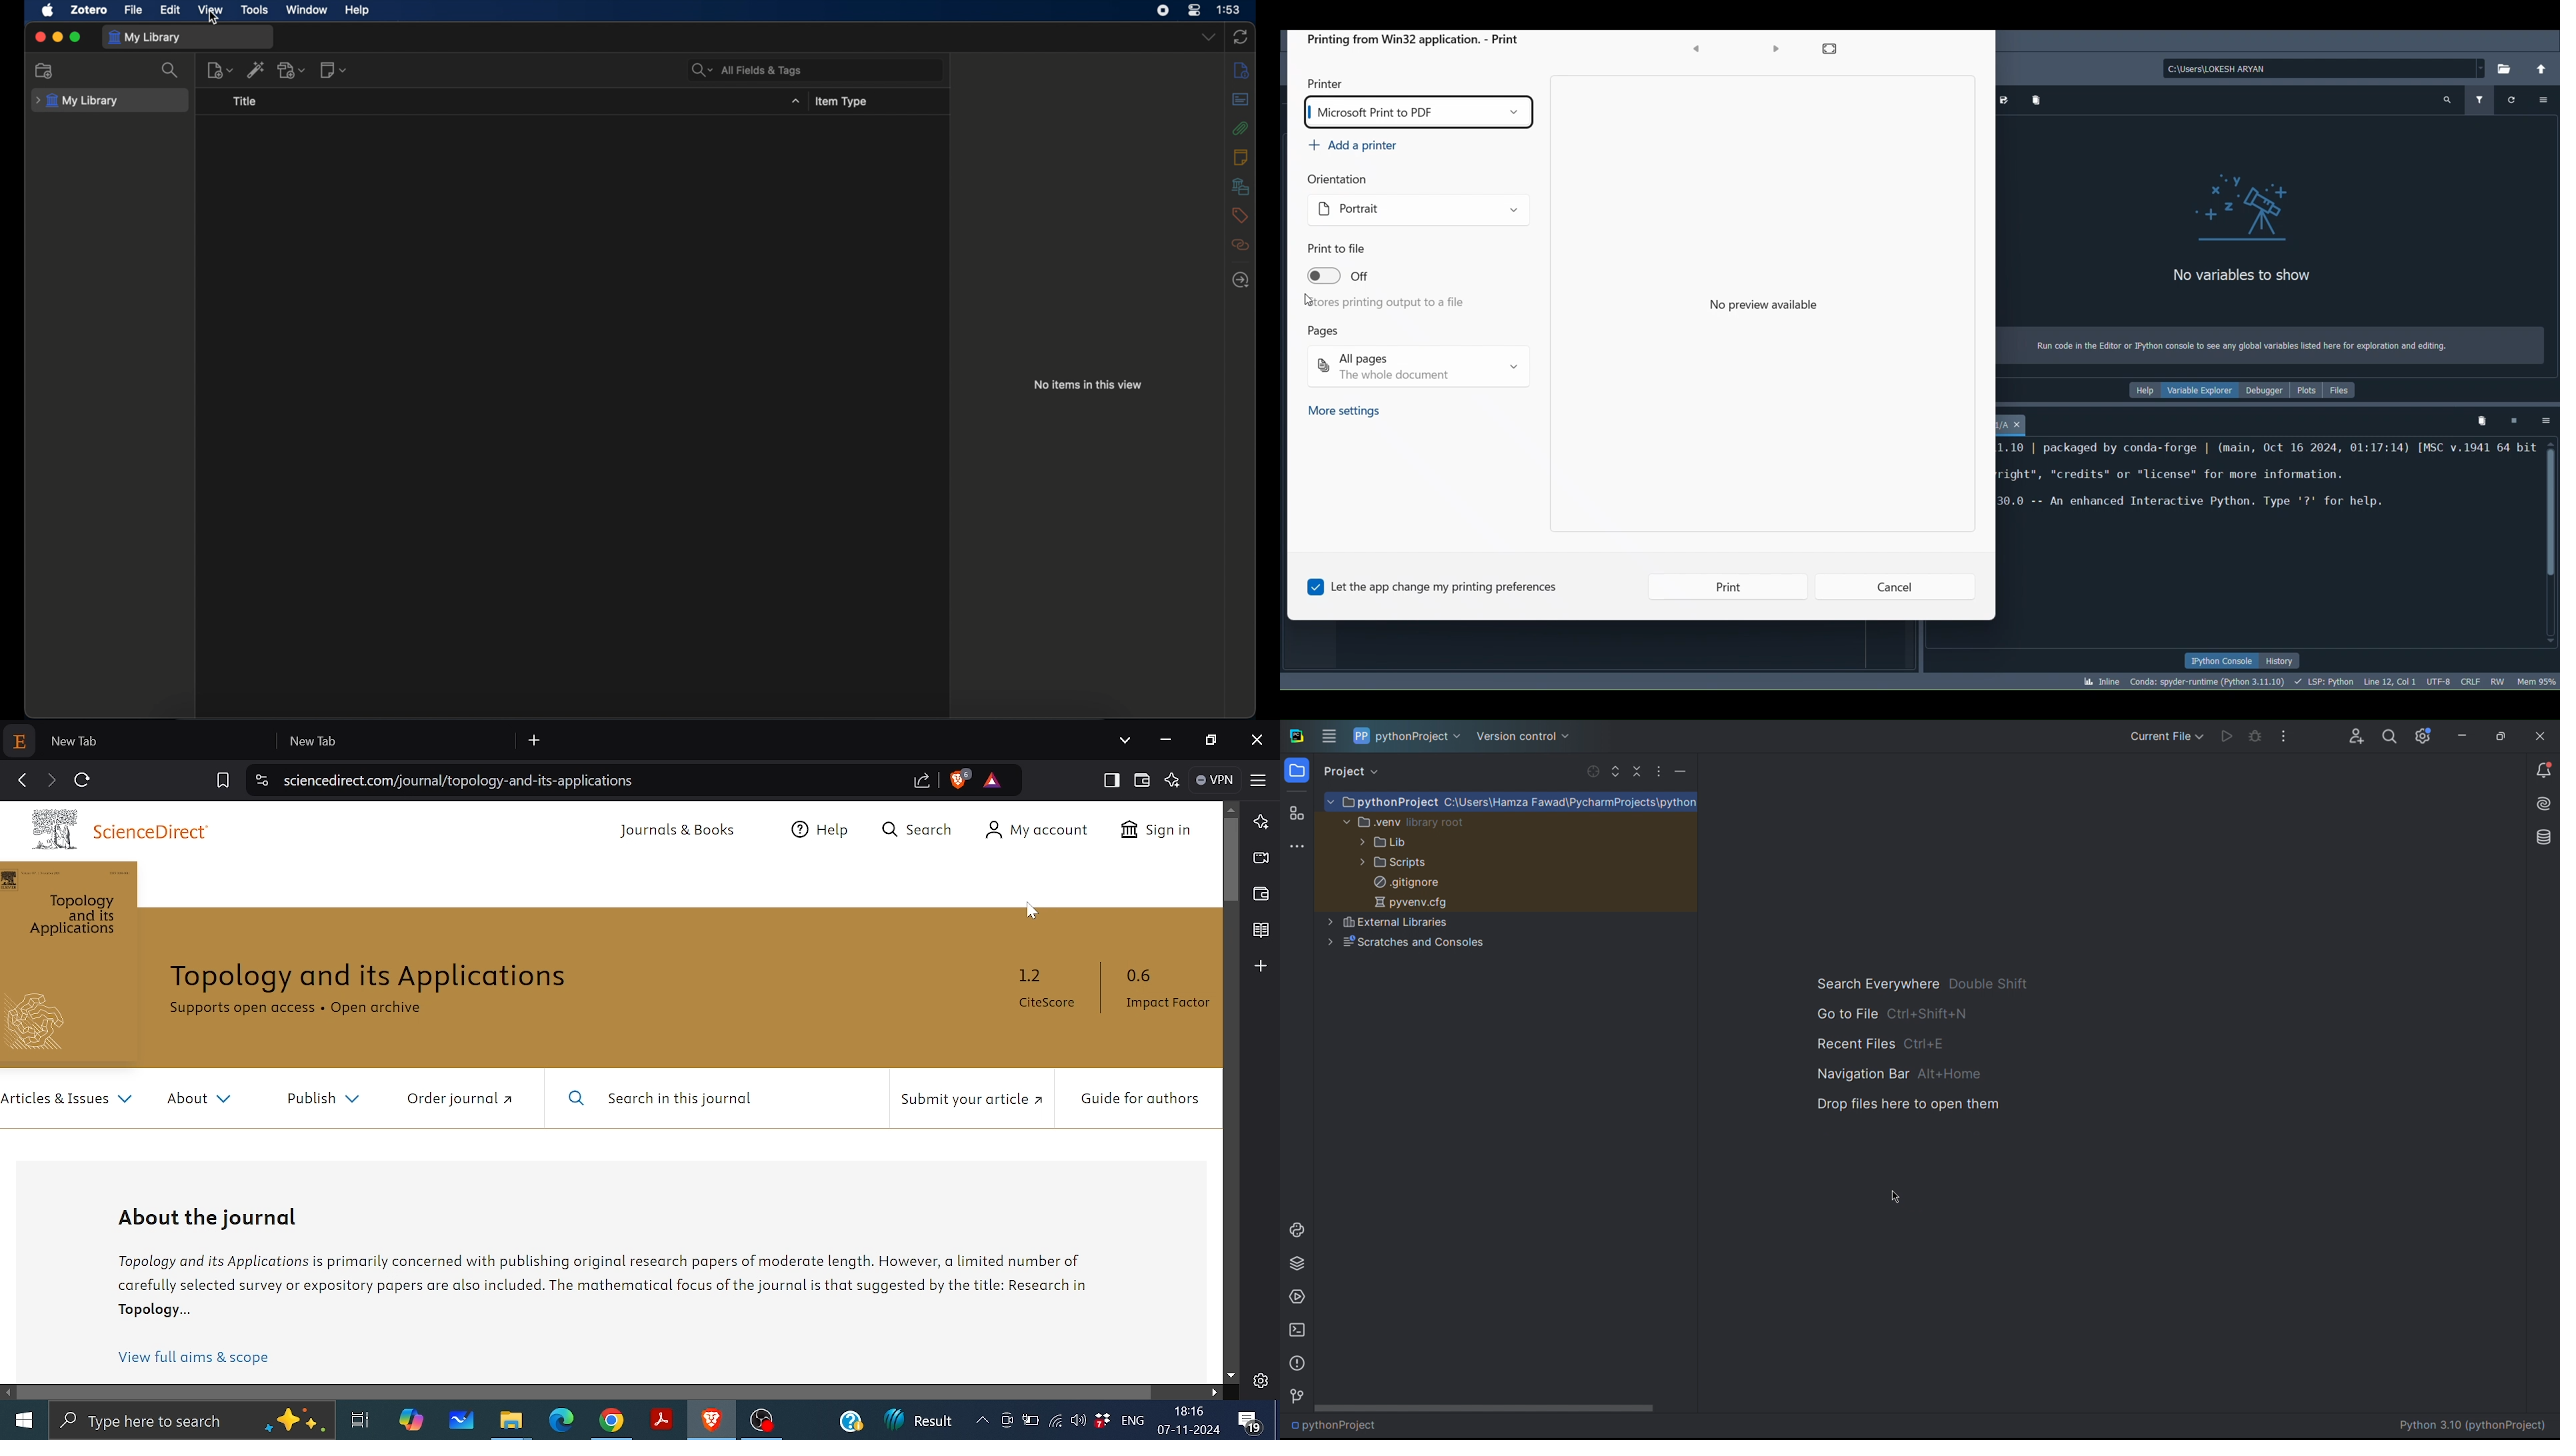 The width and height of the screenshot is (2576, 1456). Describe the element at coordinates (1328, 80) in the screenshot. I see `Printer` at that location.